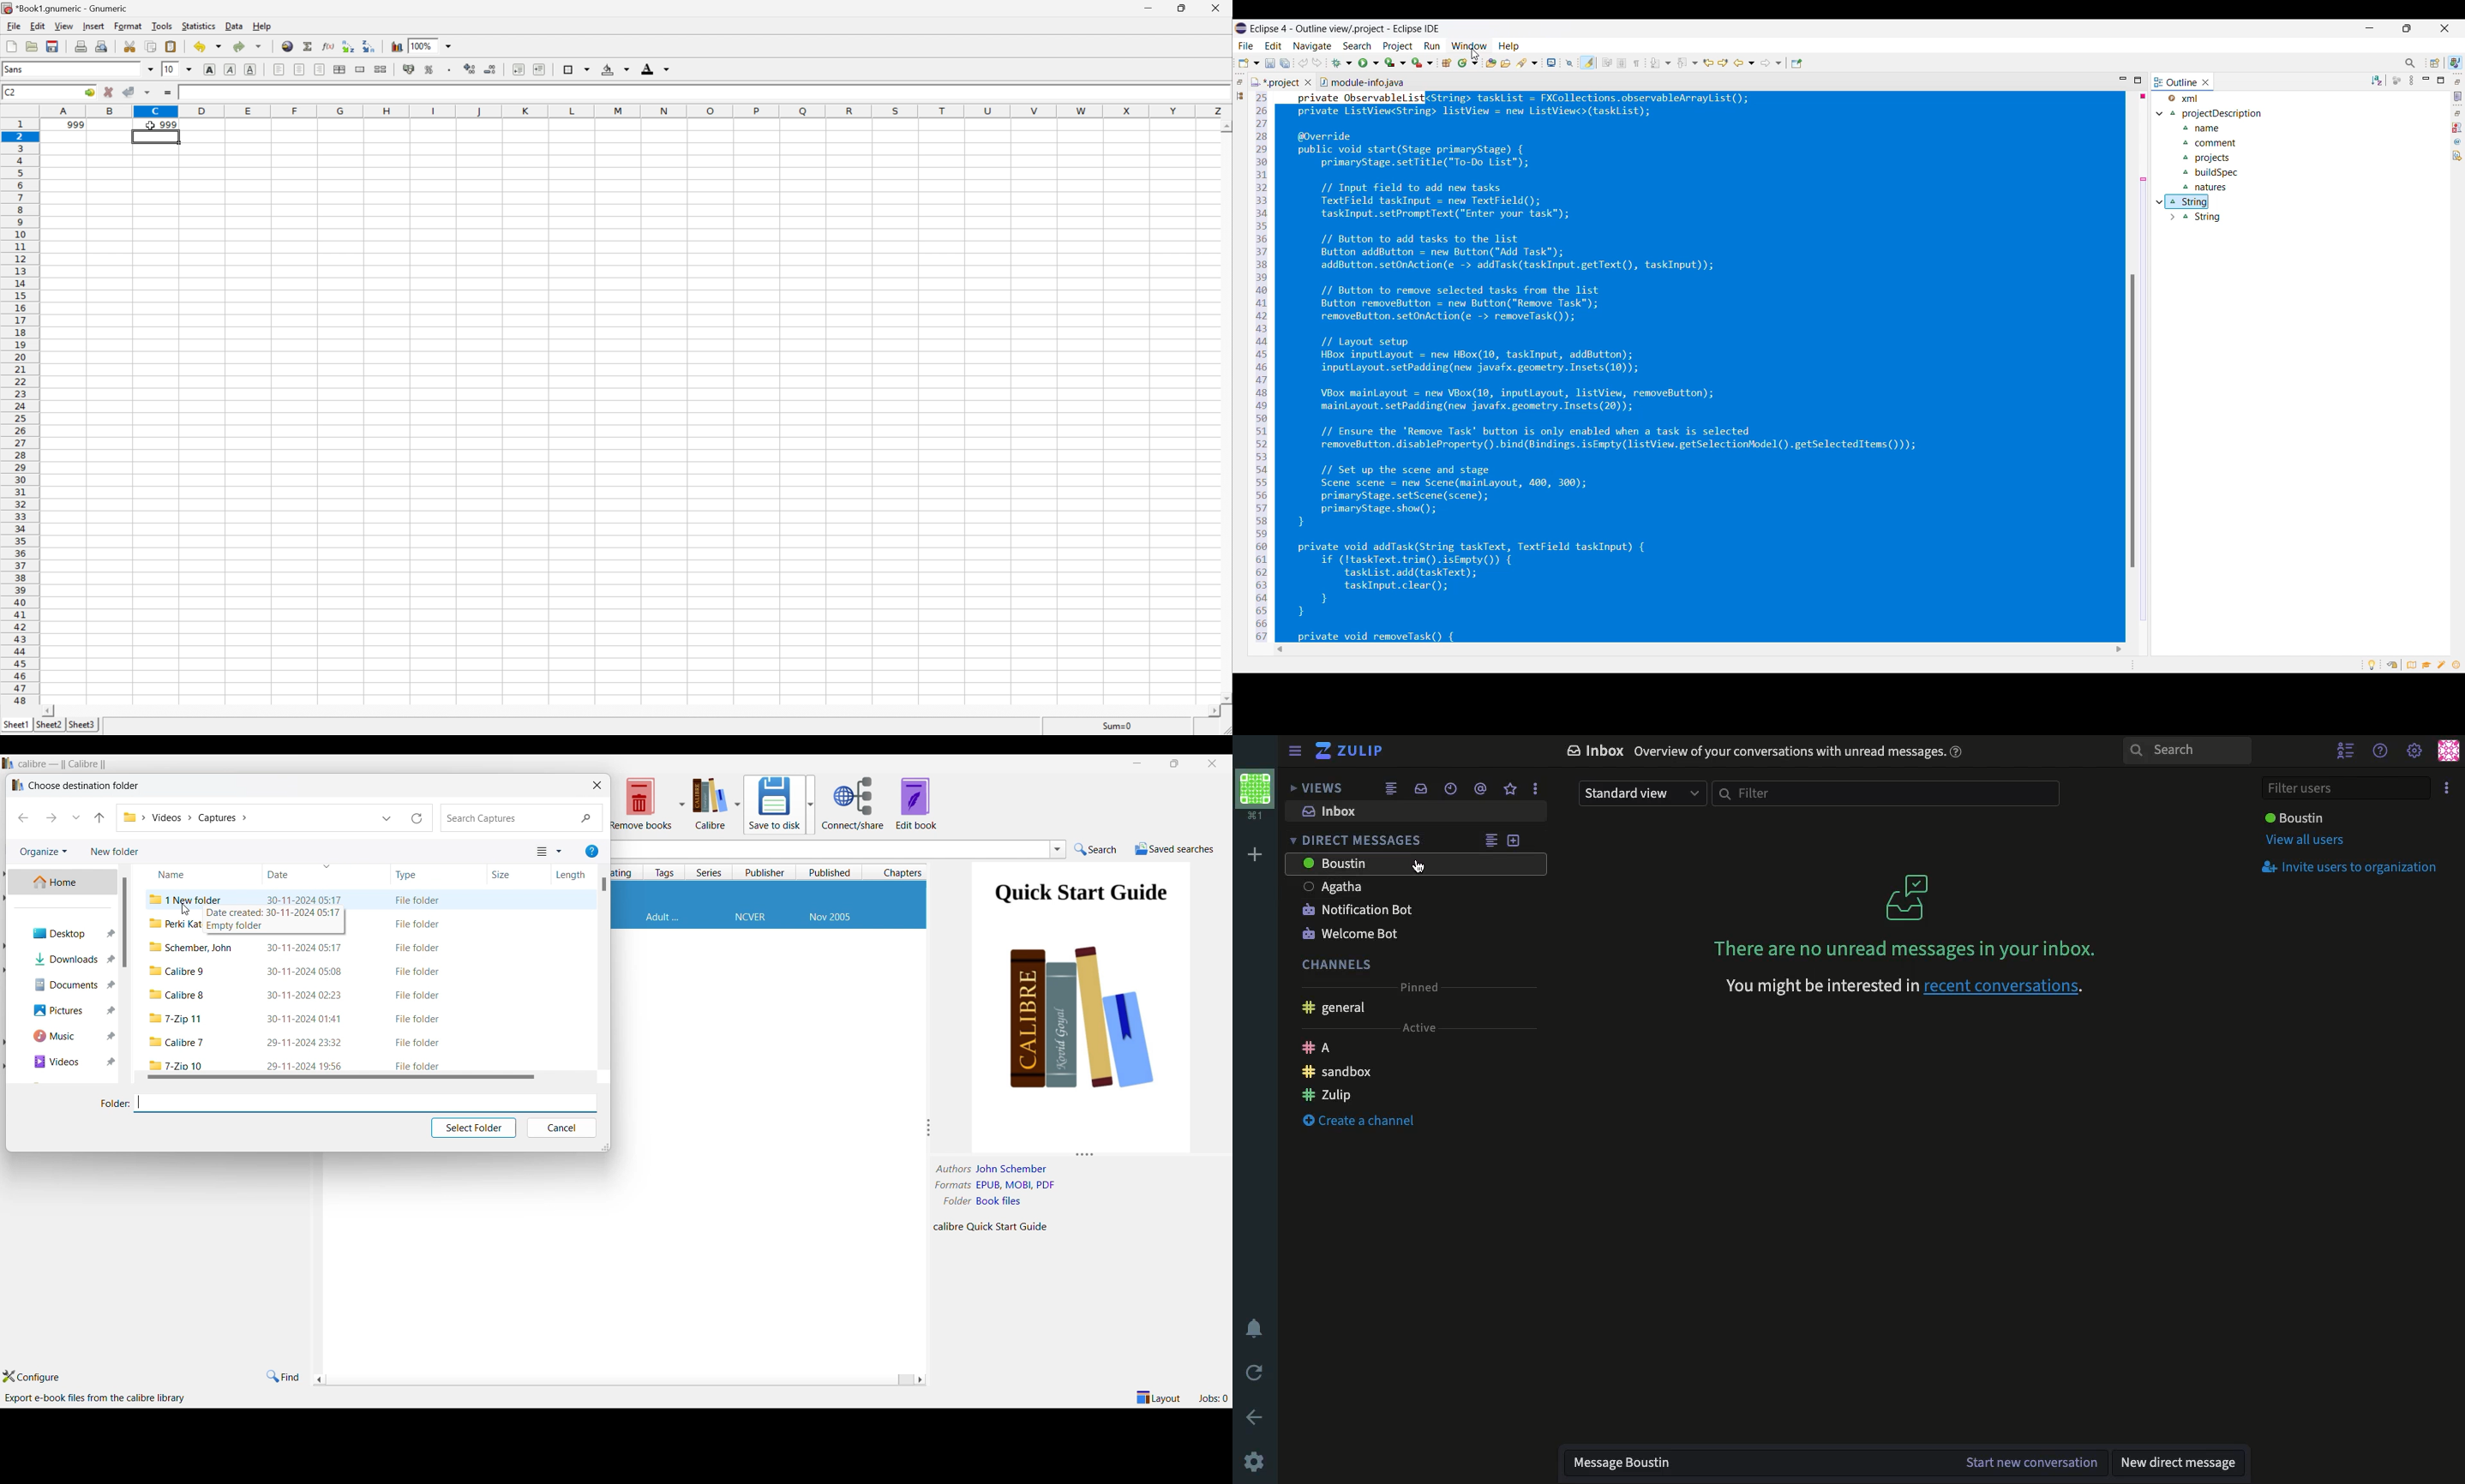 The height and width of the screenshot is (1484, 2492). What do you see at coordinates (1240, 82) in the screenshot?
I see `Restore` at bounding box center [1240, 82].